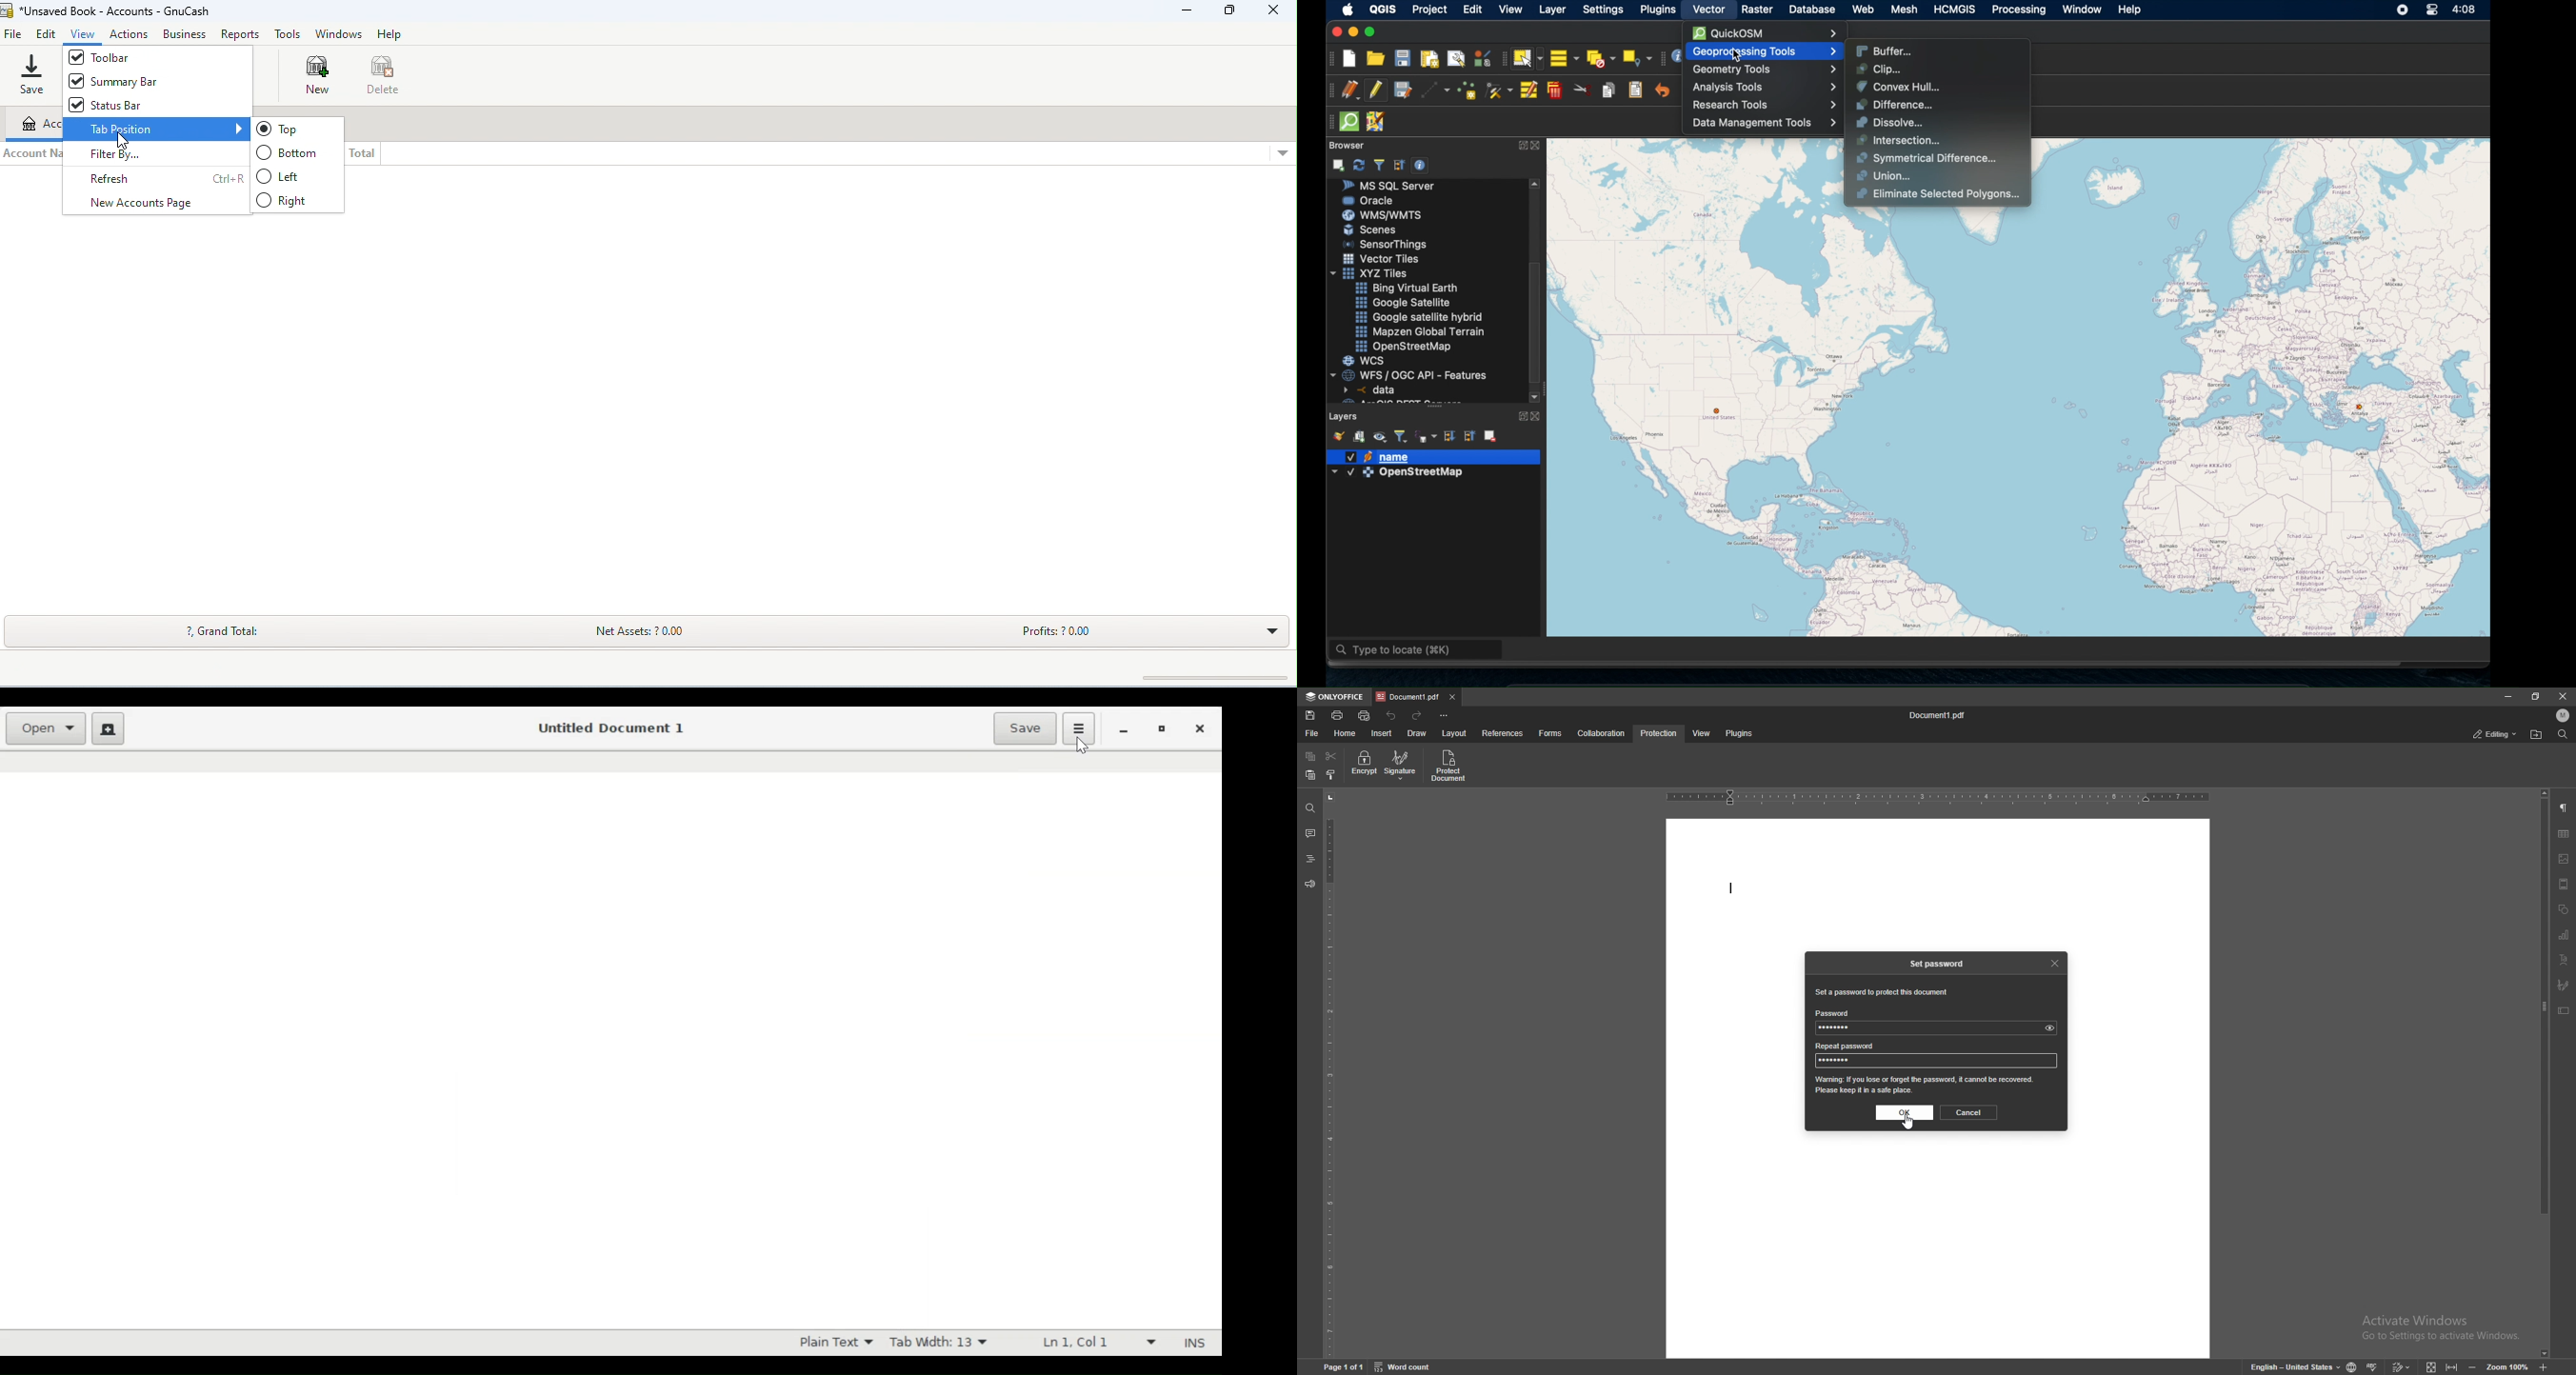 The height and width of the screenshot is (1400, 2576). I want to click on scroll down arrow, so click(1535, 395).